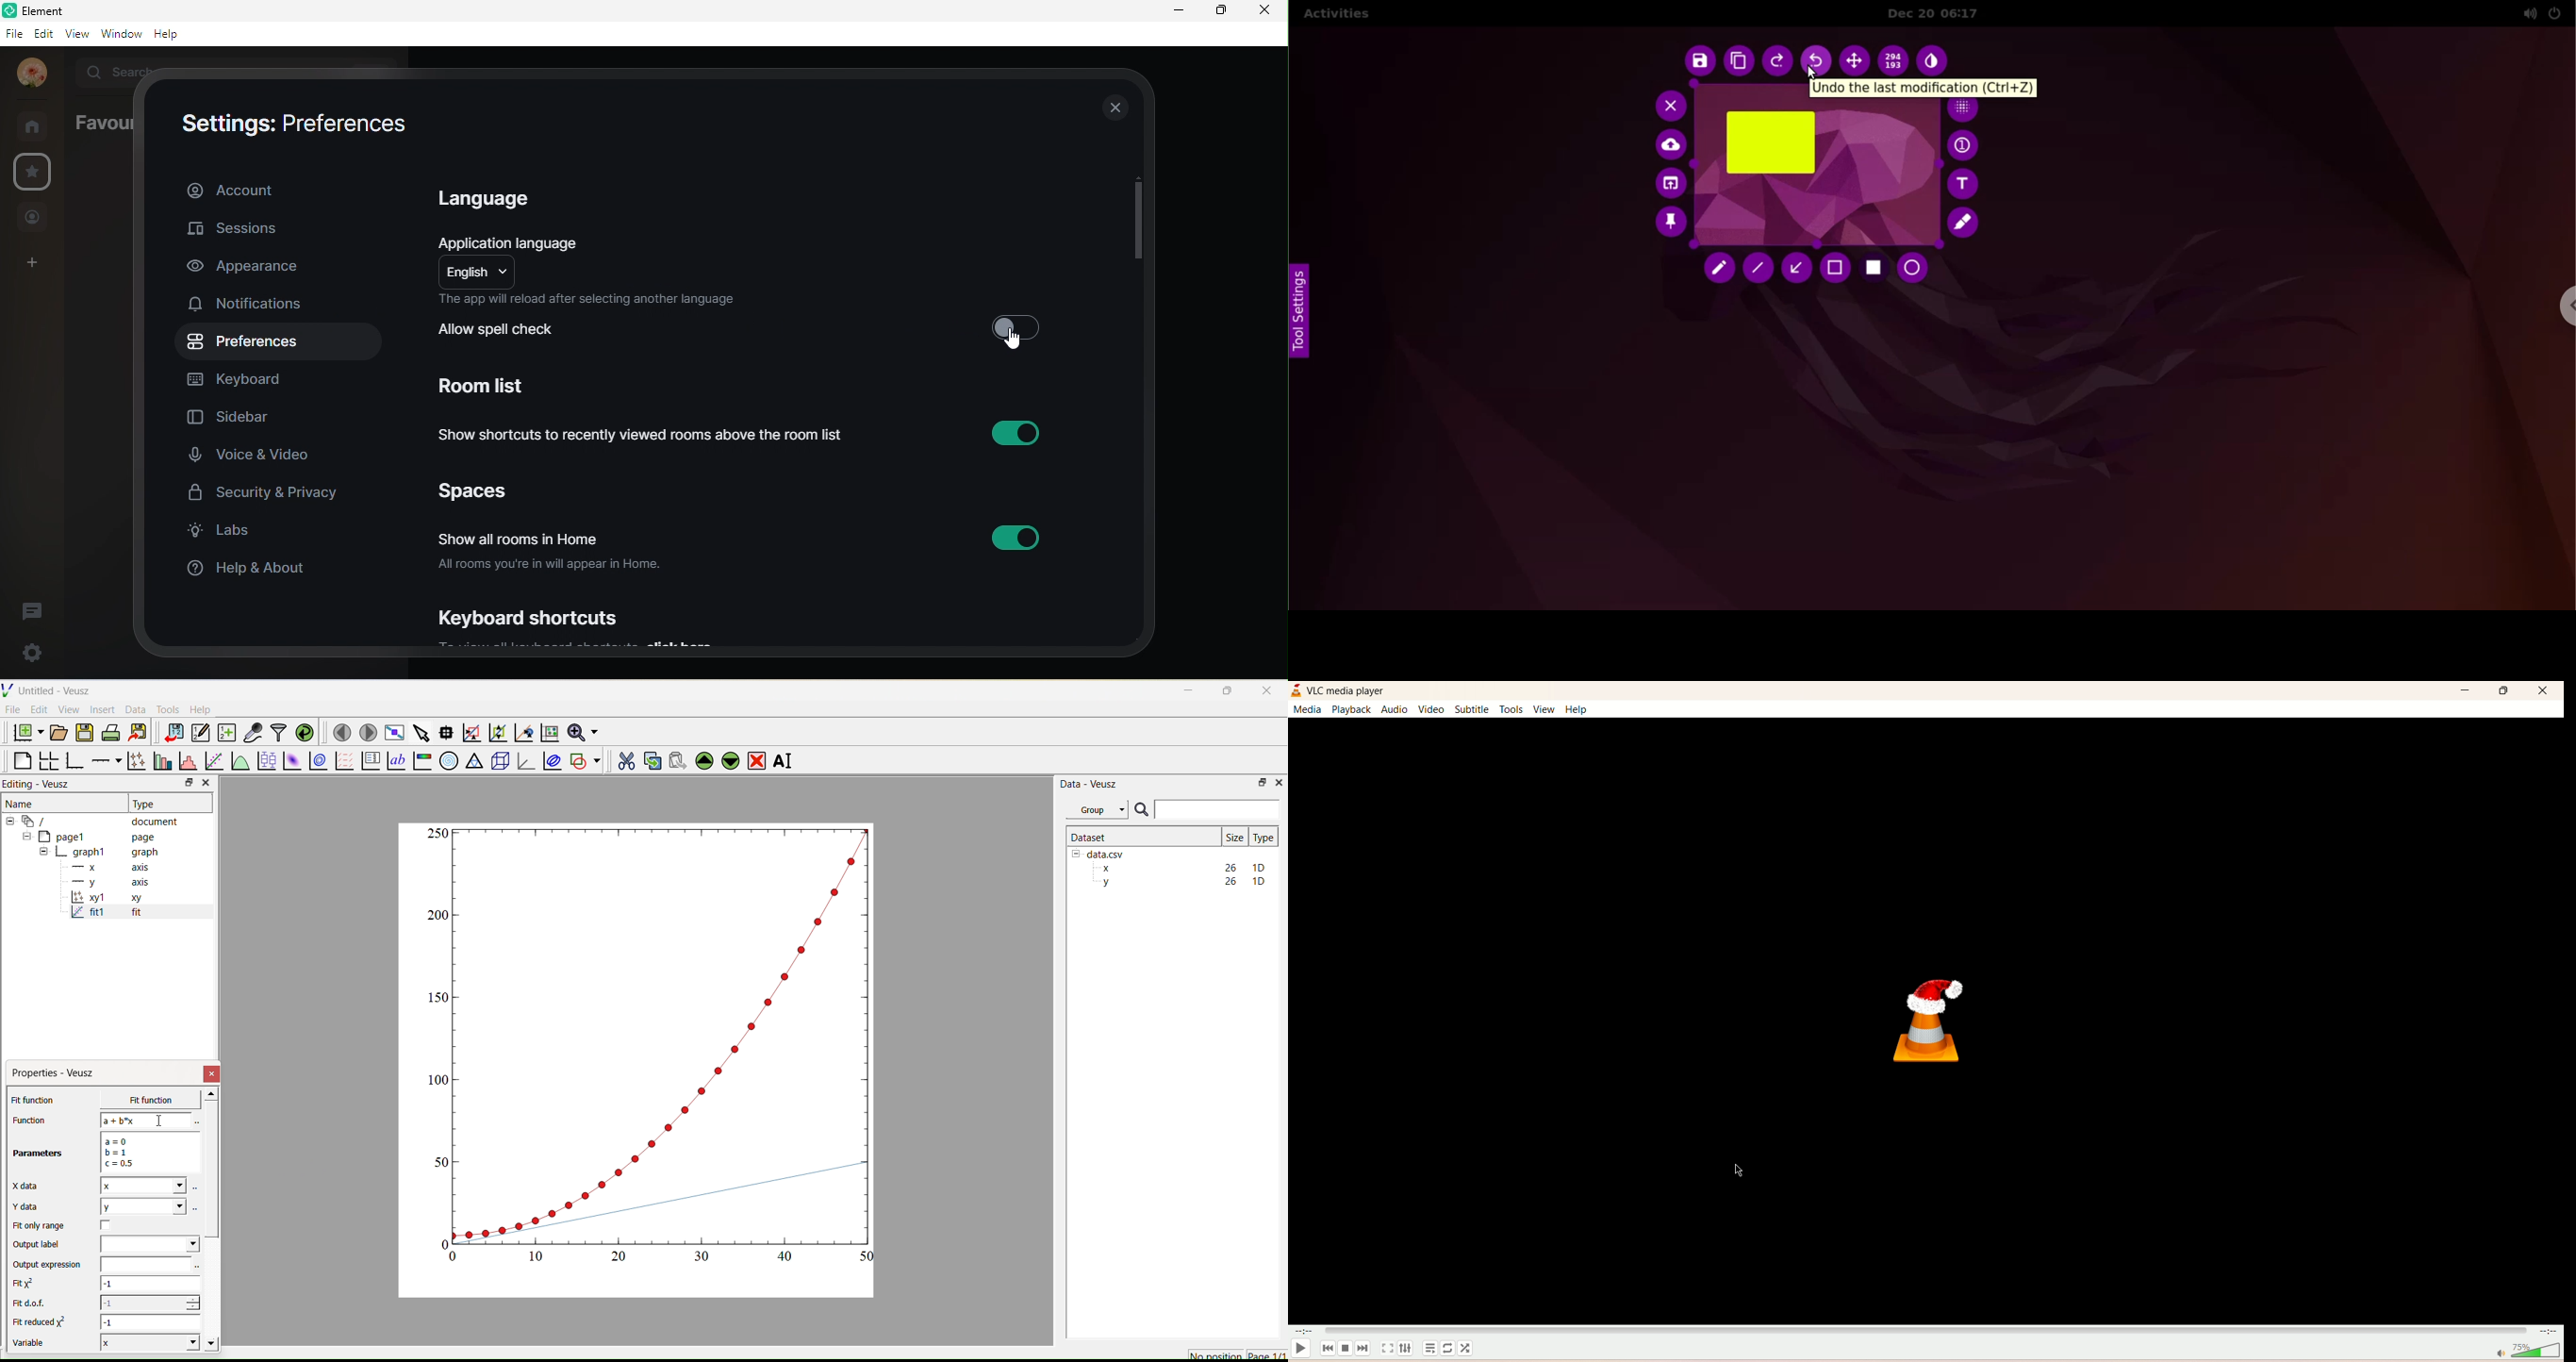  Describe the element at coordinates (622, 759) in the screenshot. I see `Cut` at that location.